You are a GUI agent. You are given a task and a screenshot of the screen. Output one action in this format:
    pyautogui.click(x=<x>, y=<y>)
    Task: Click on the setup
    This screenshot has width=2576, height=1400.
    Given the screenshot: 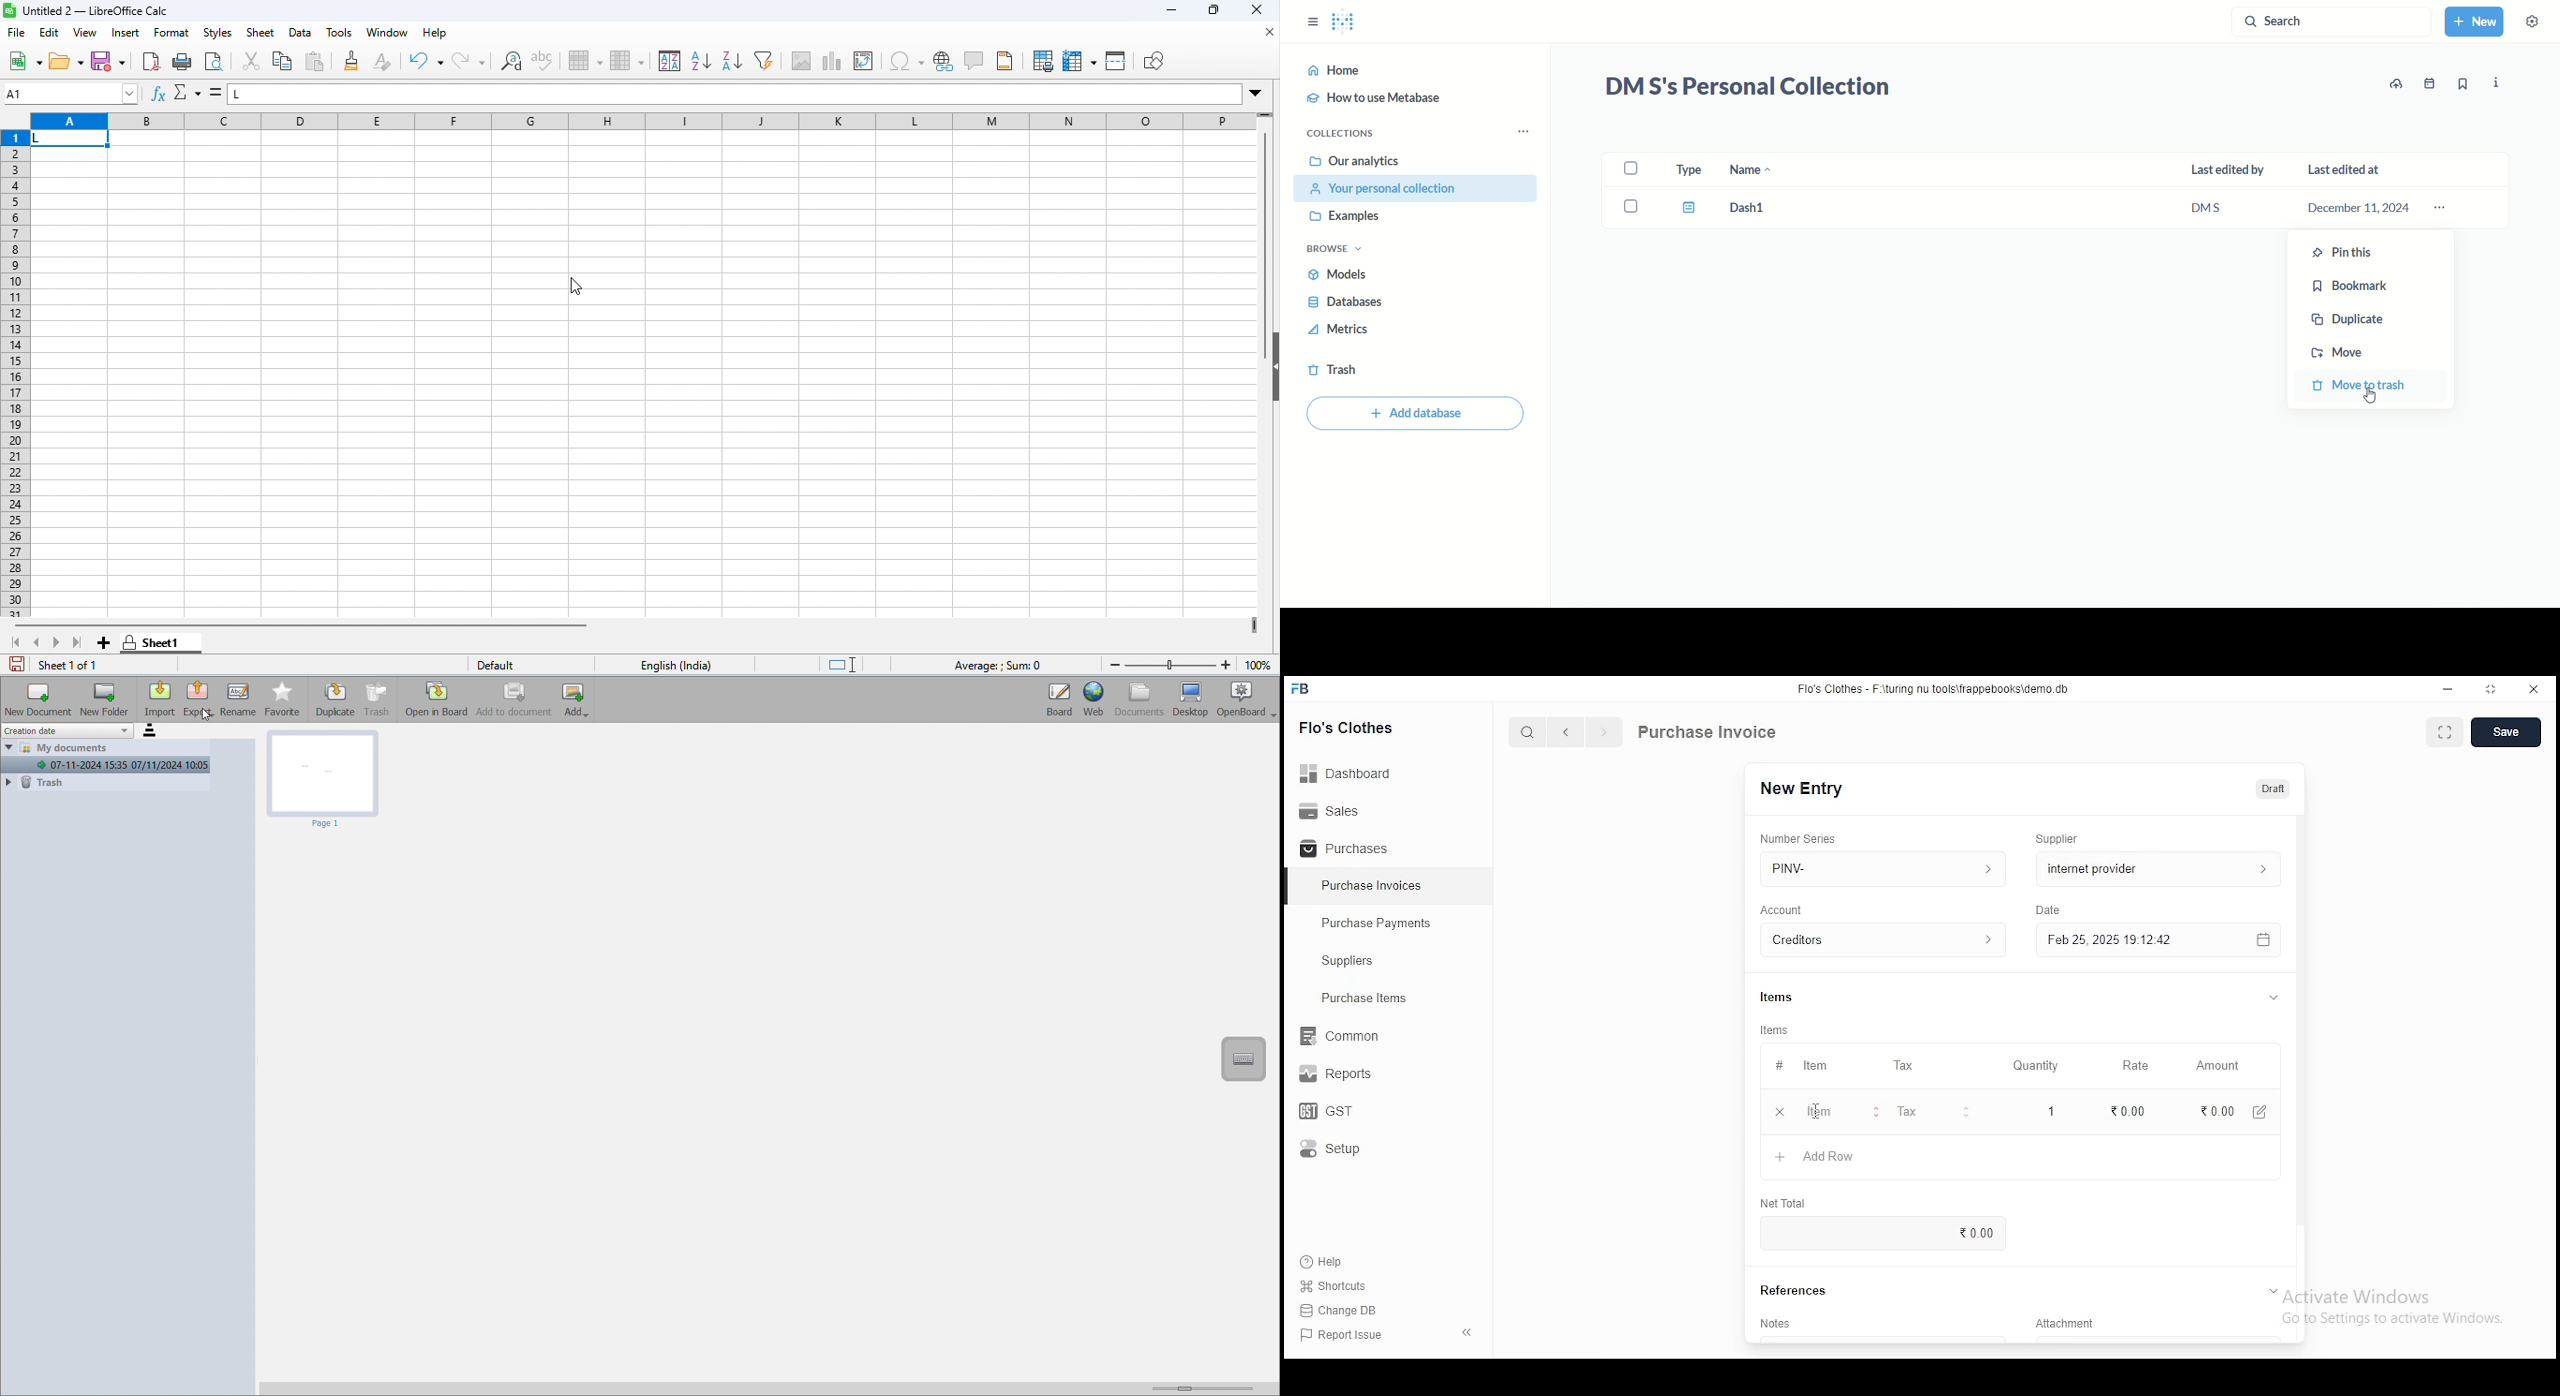 What is the action you would take?
    pyautogui.click(x=1343, y=1150)
    